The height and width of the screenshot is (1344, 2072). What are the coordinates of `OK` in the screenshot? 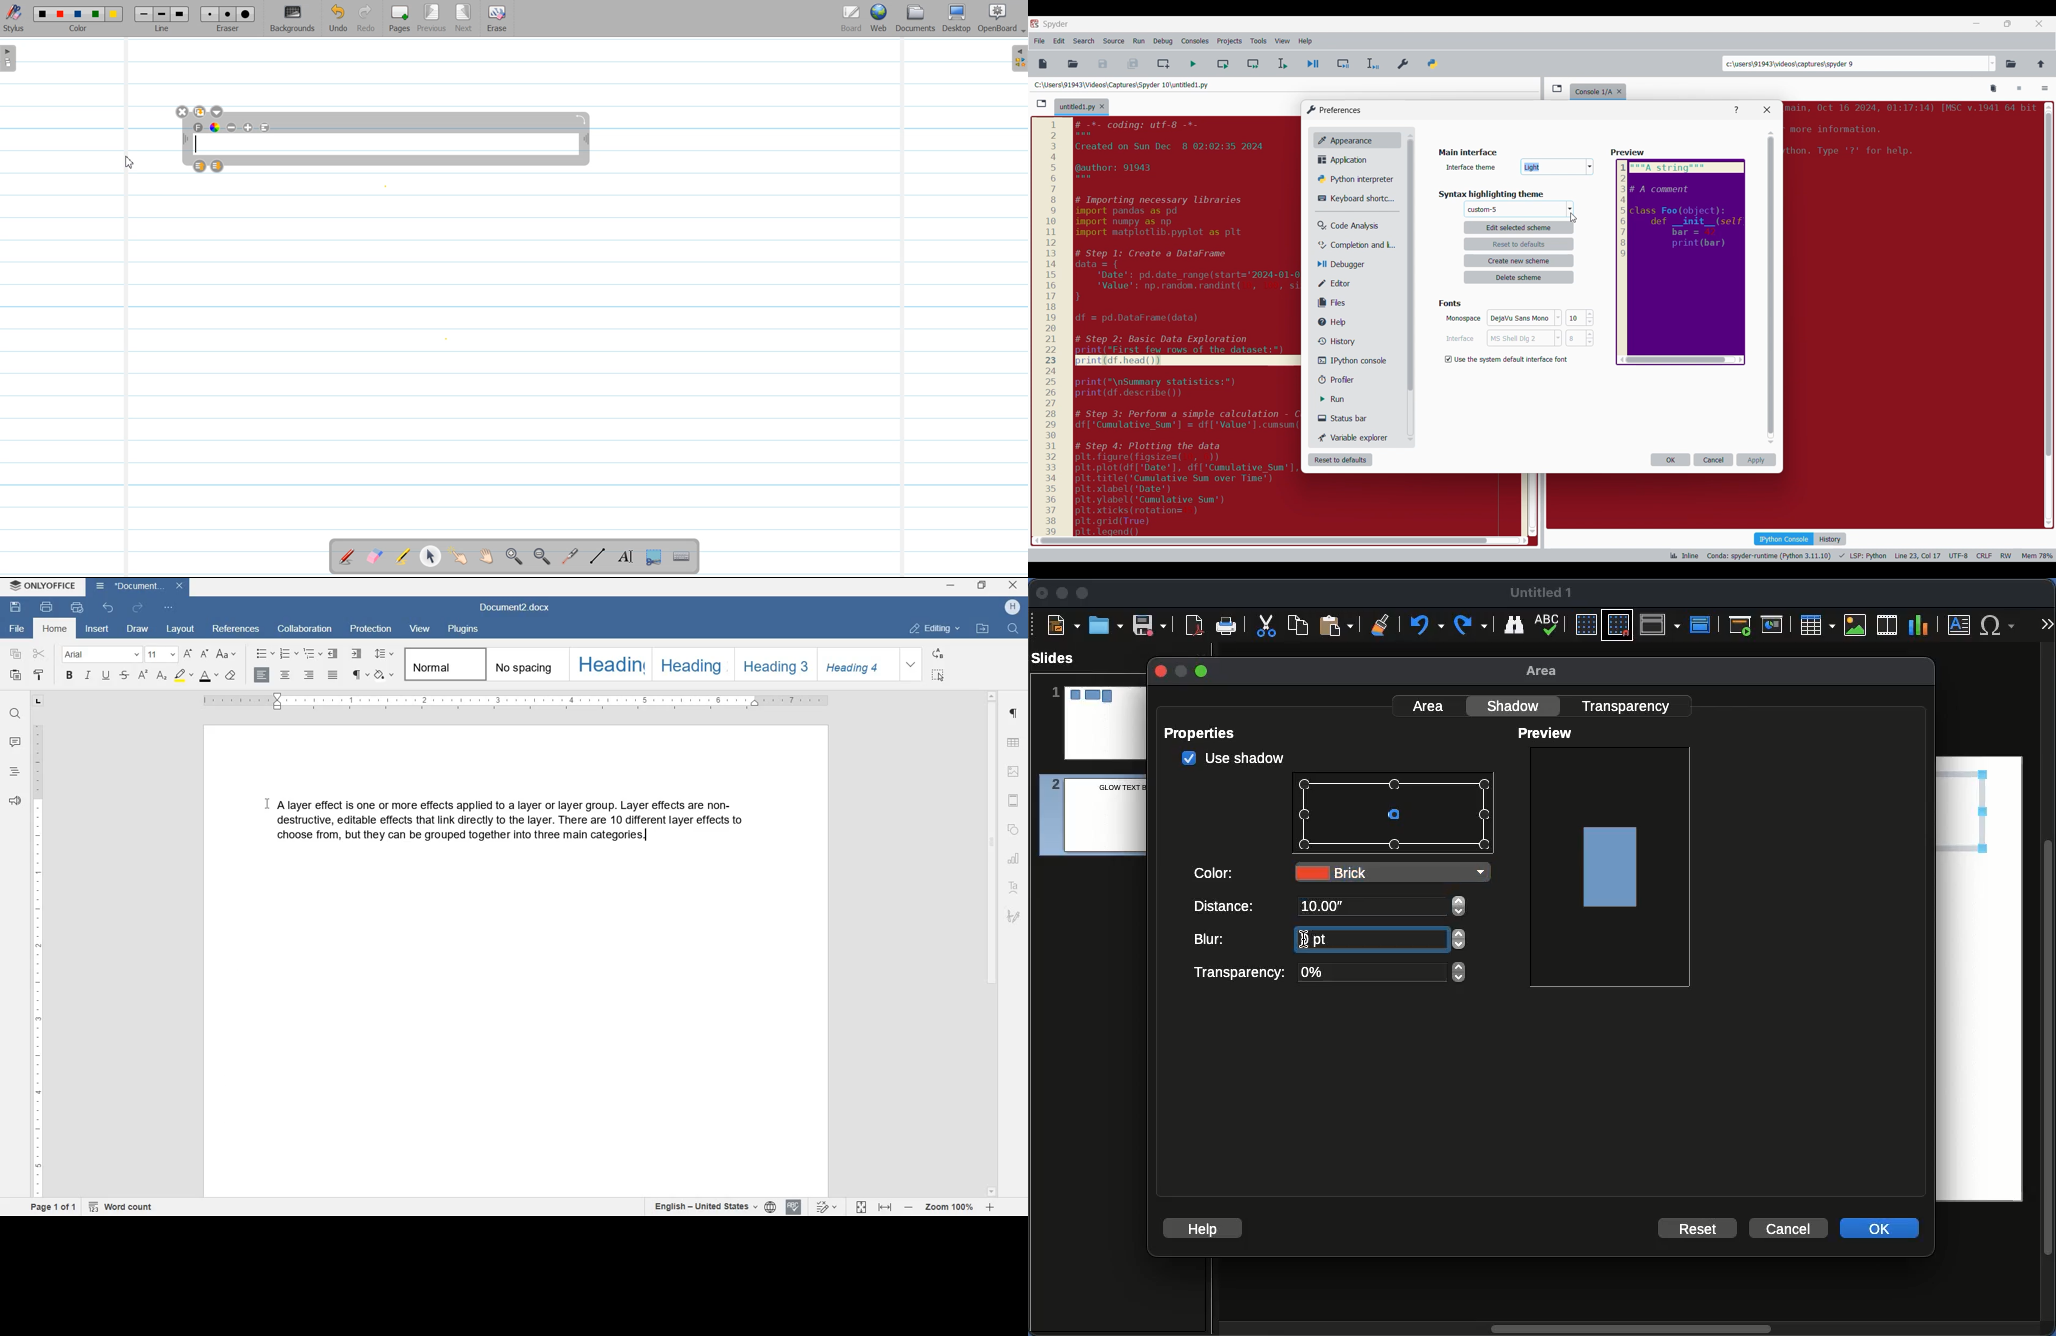 It's located at (1670, 460).